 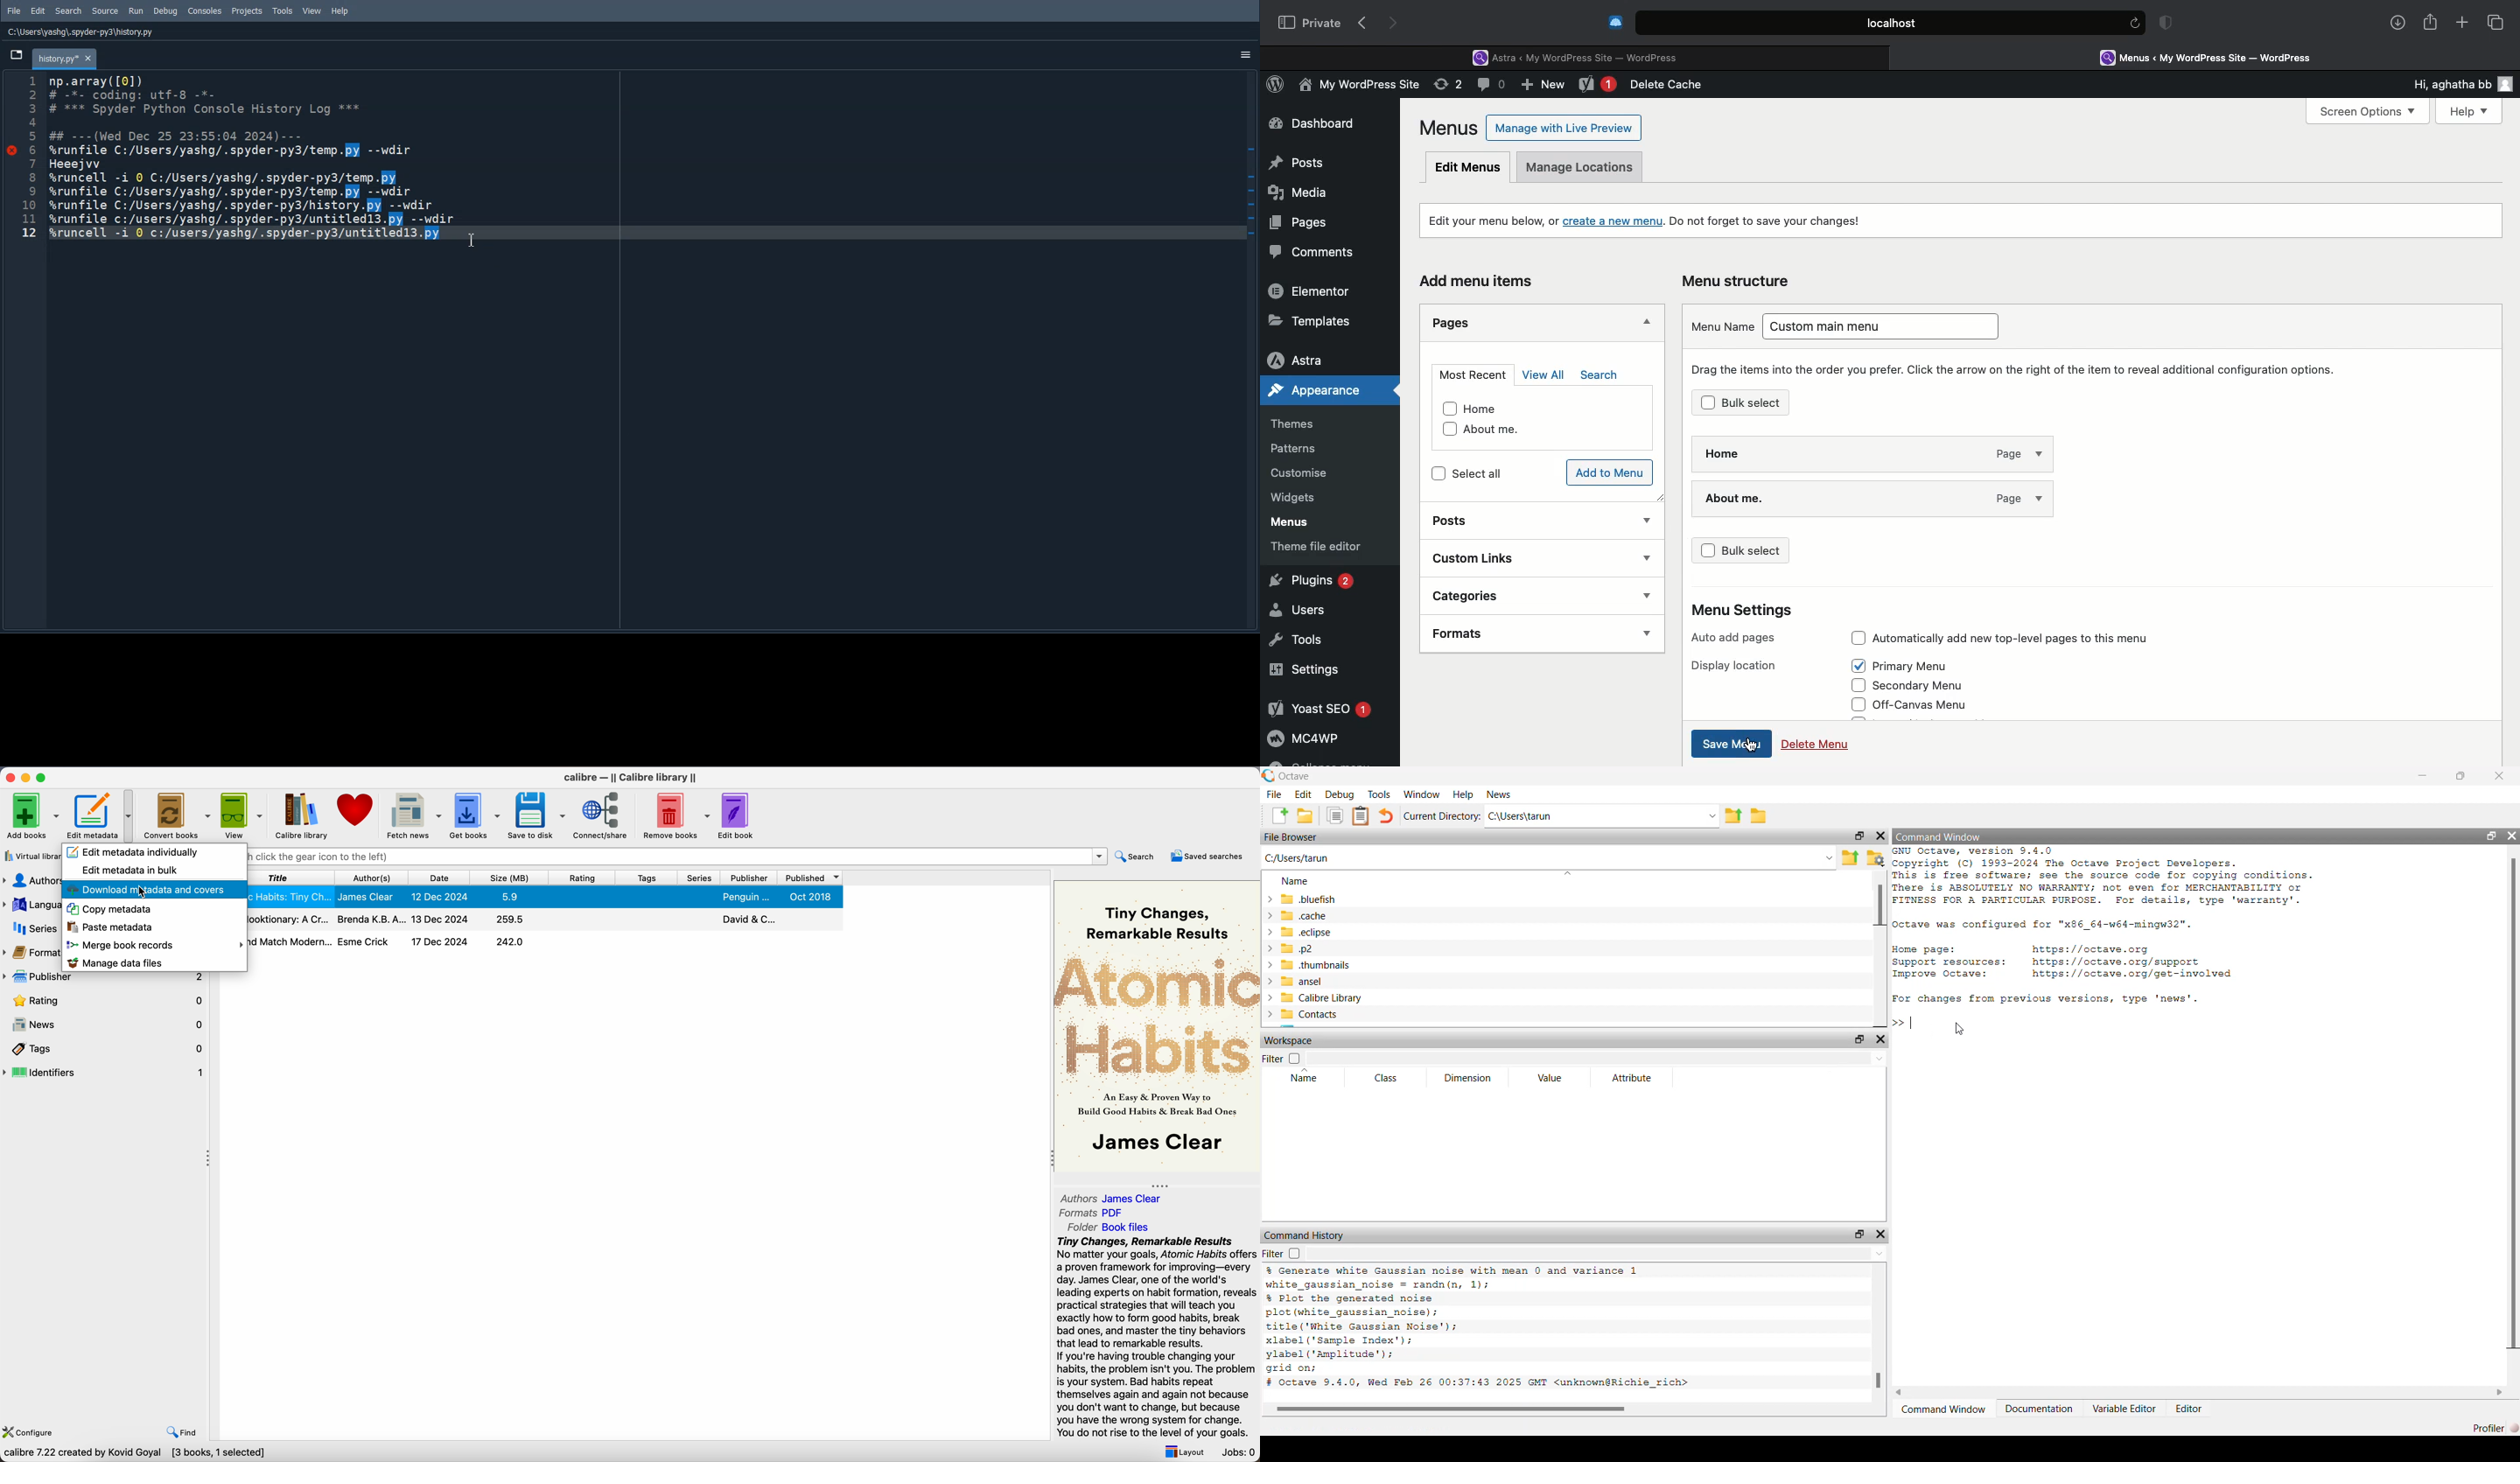 What do you see at coordinates (1503, 794) in the screenshot?
I see `News` at bounding box center [1503, 794].